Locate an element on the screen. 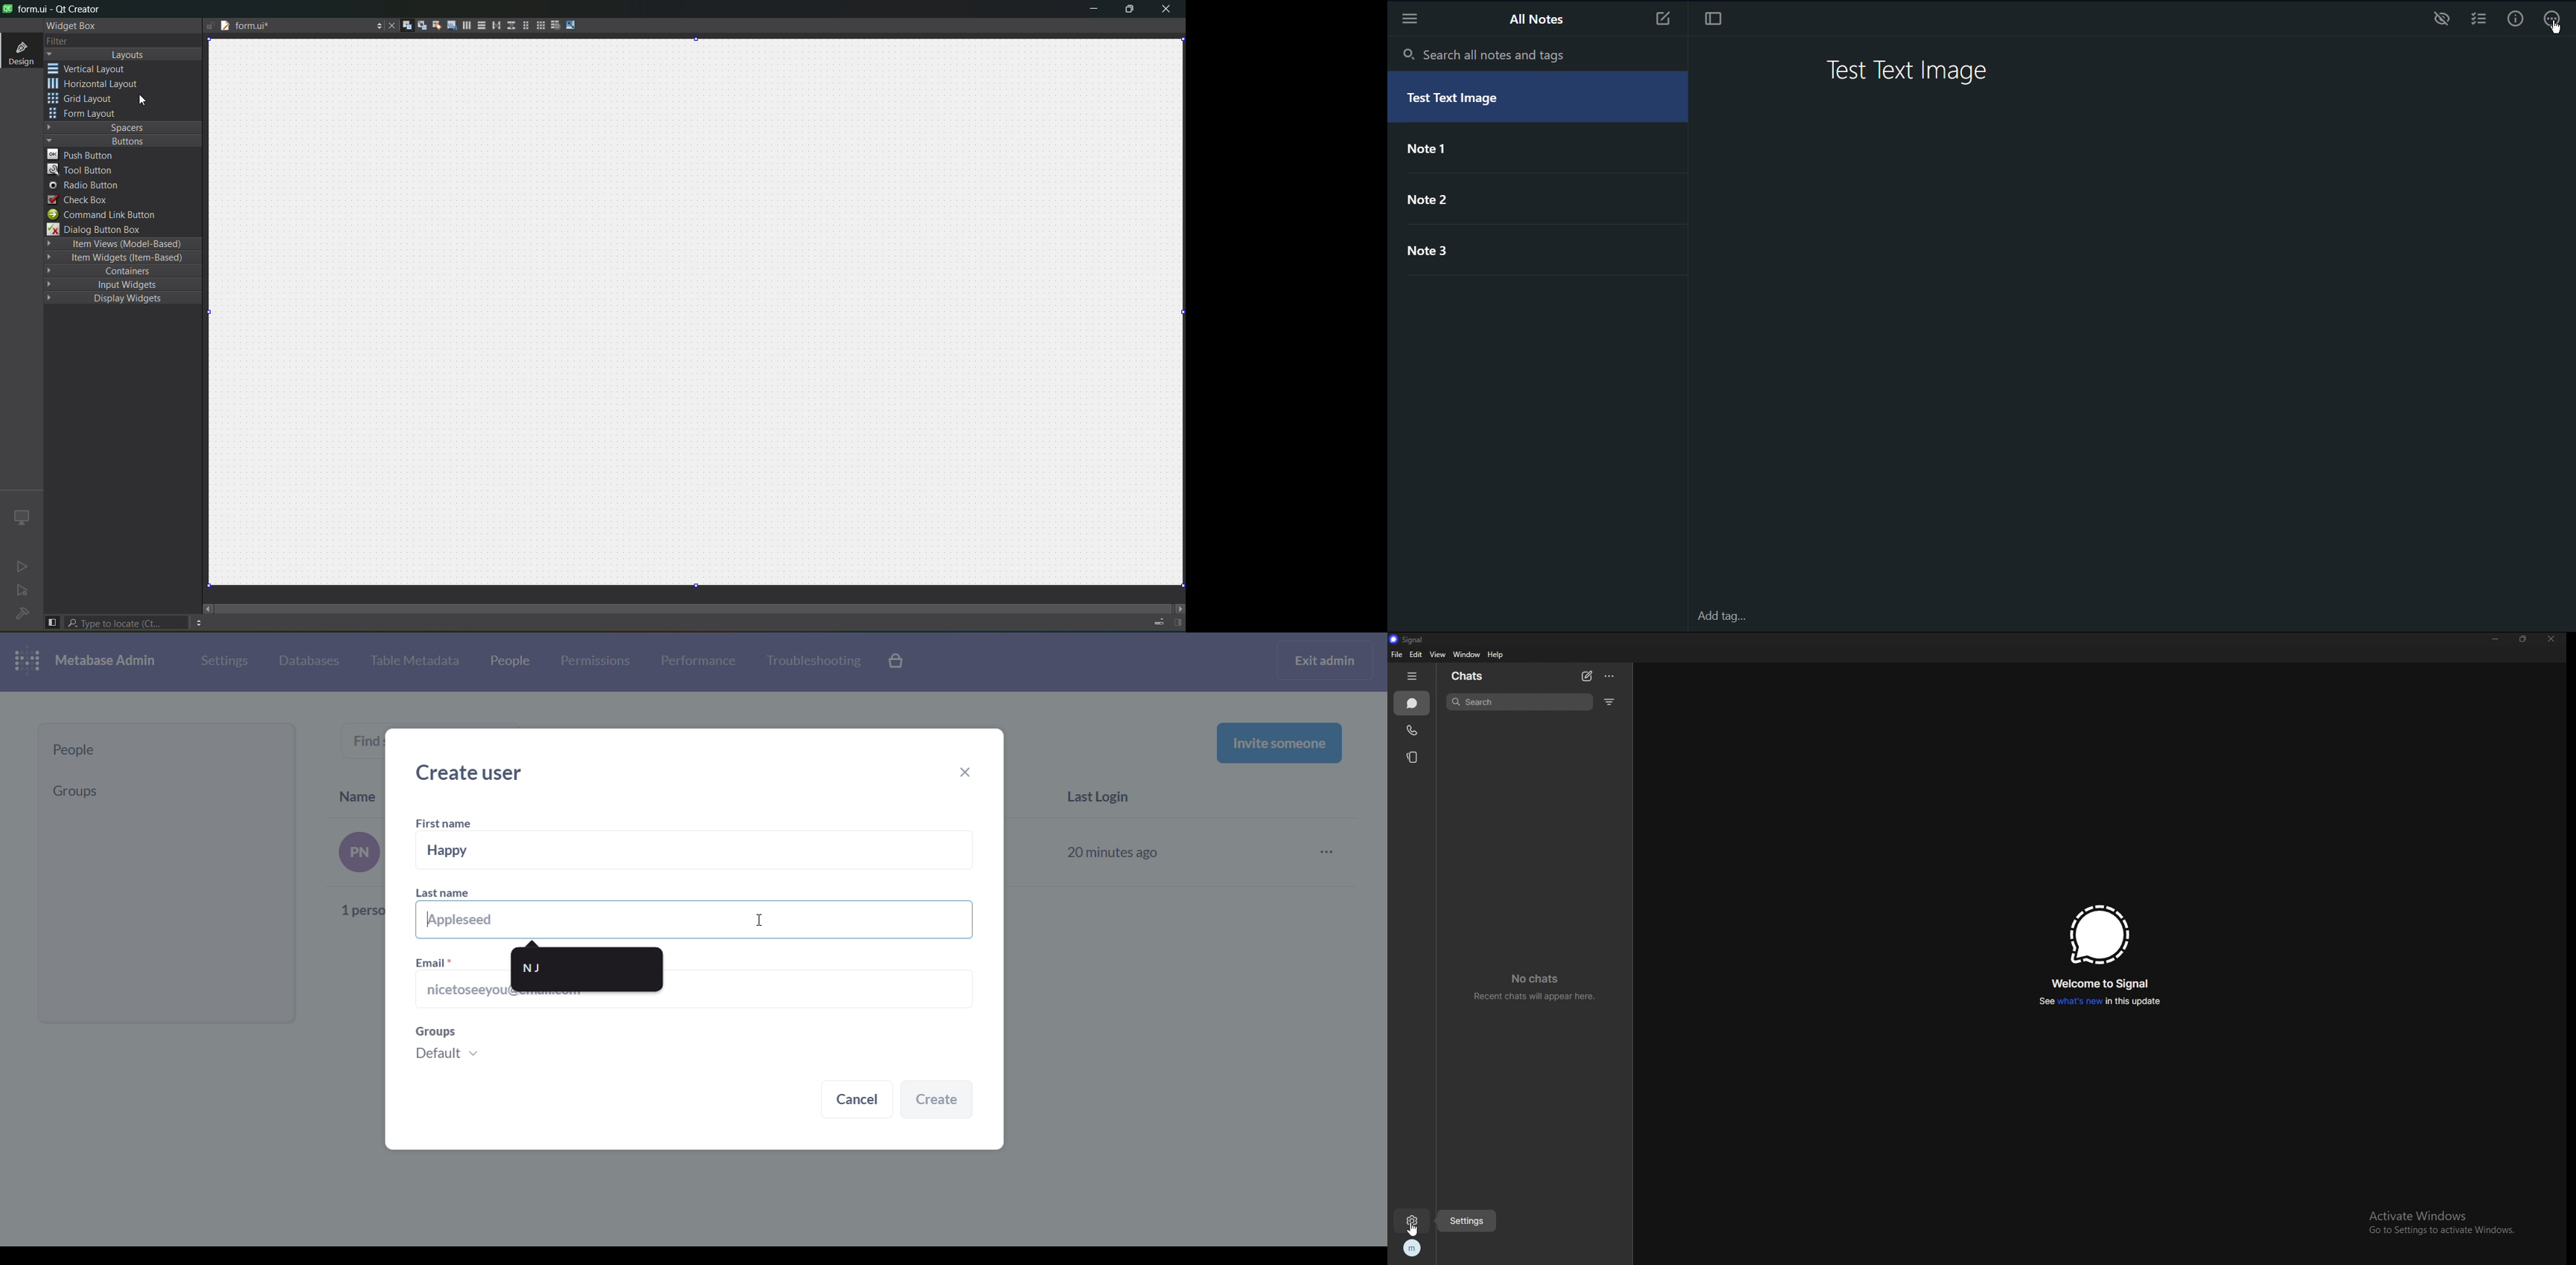 The height and width of the screenshot is (1288, 2576). chats is located at coordinates (1411, 703).